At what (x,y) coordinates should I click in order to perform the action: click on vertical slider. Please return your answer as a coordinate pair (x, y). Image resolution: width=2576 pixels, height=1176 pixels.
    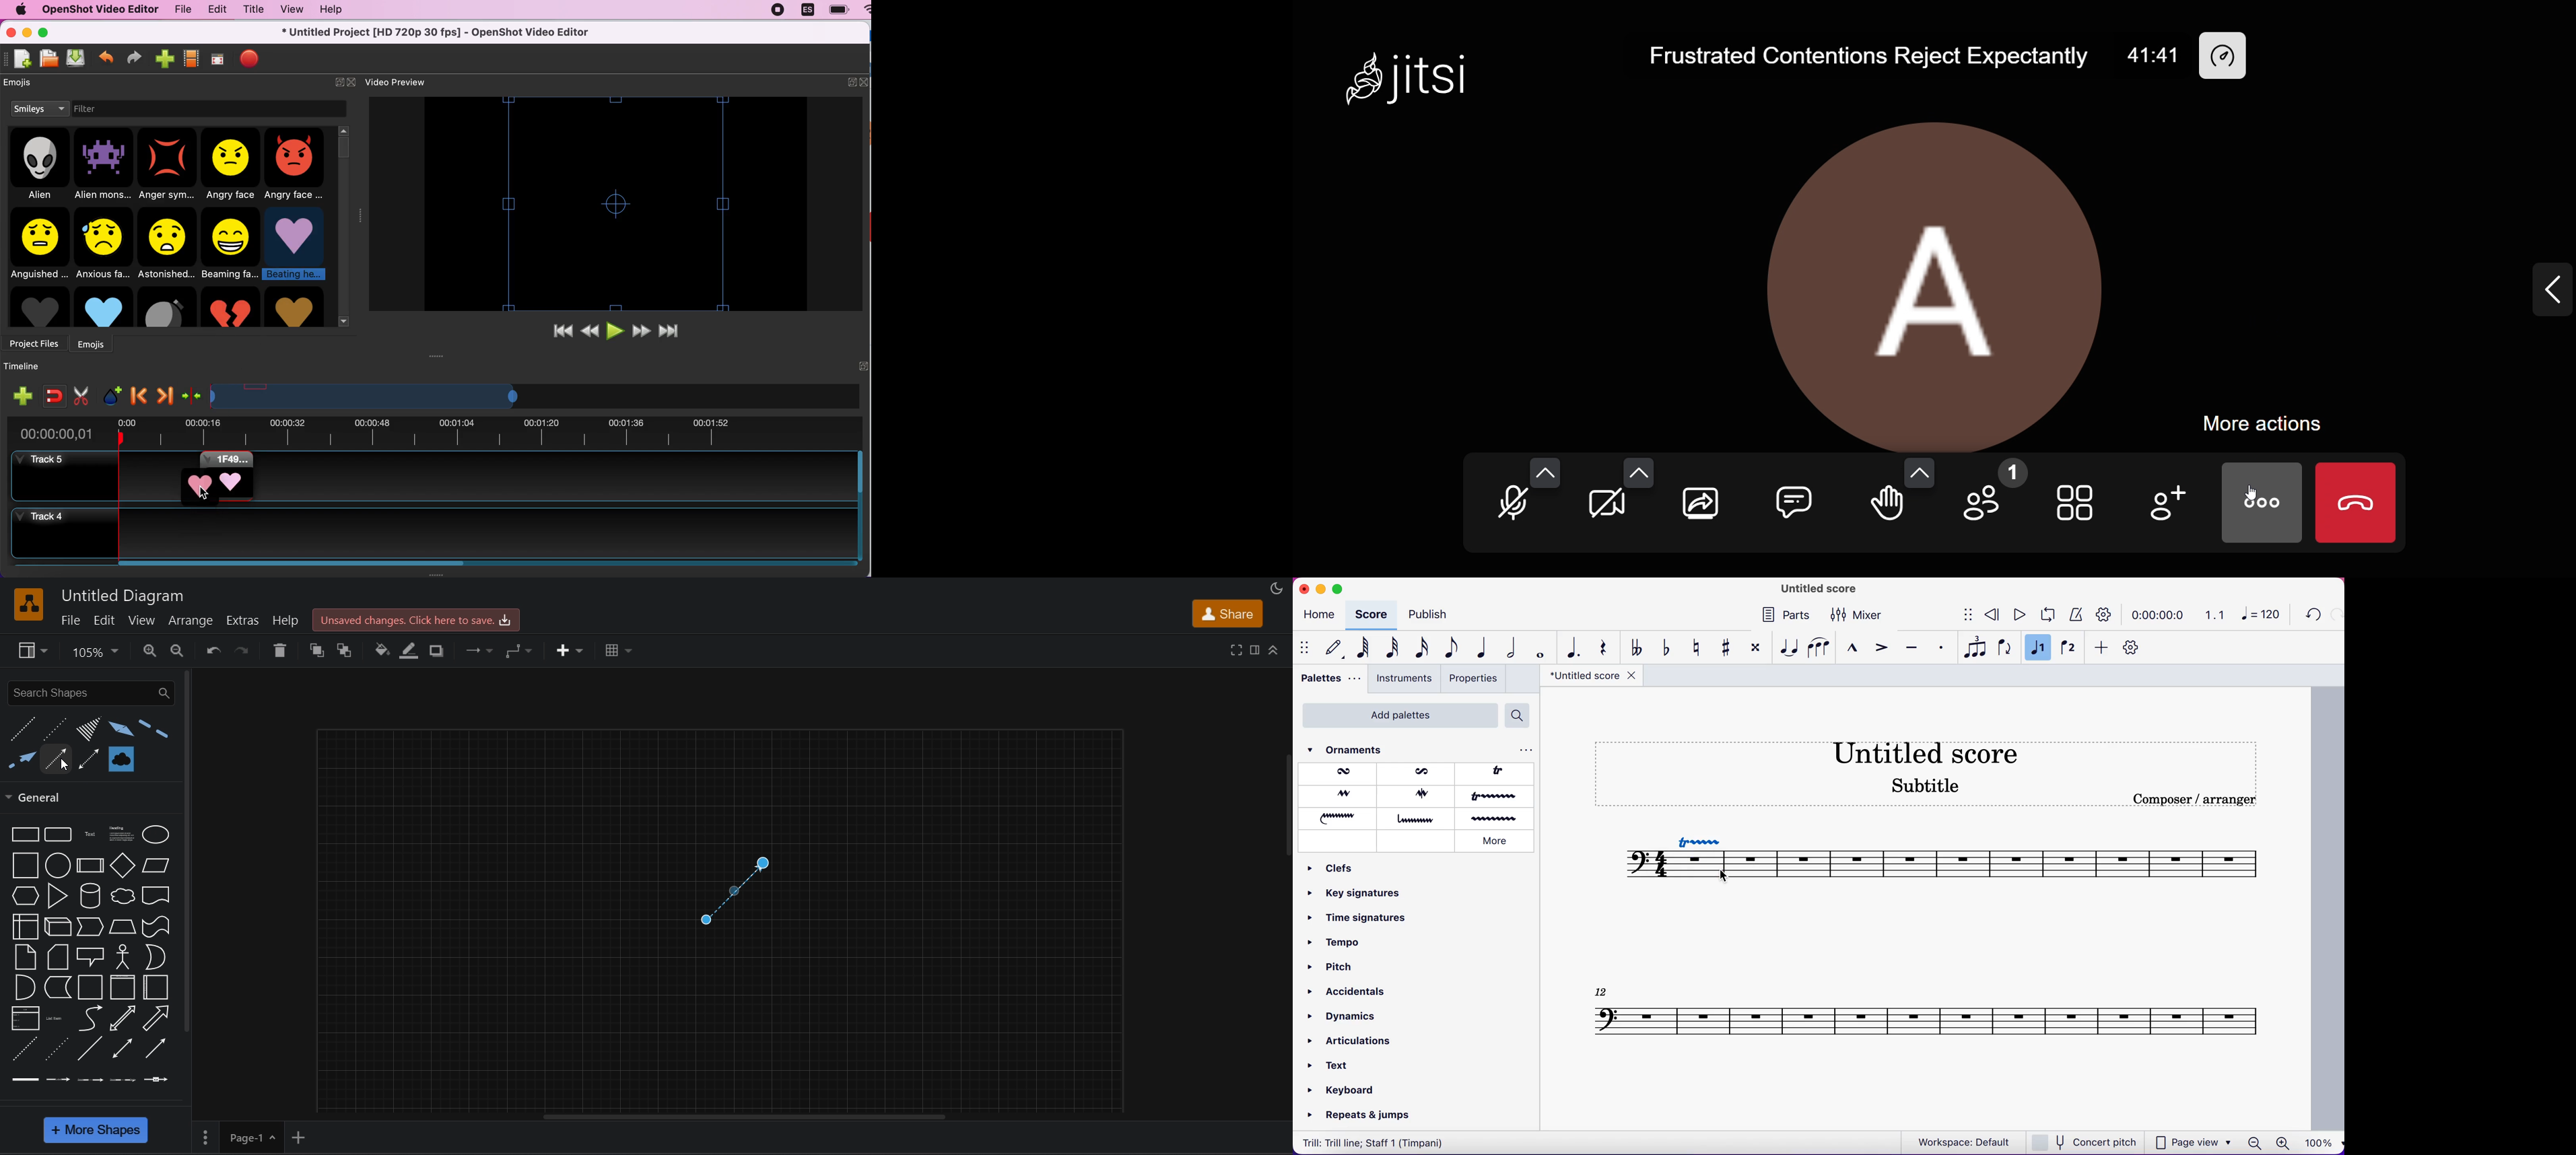
    Looking at the image, I should click on (344, 146).